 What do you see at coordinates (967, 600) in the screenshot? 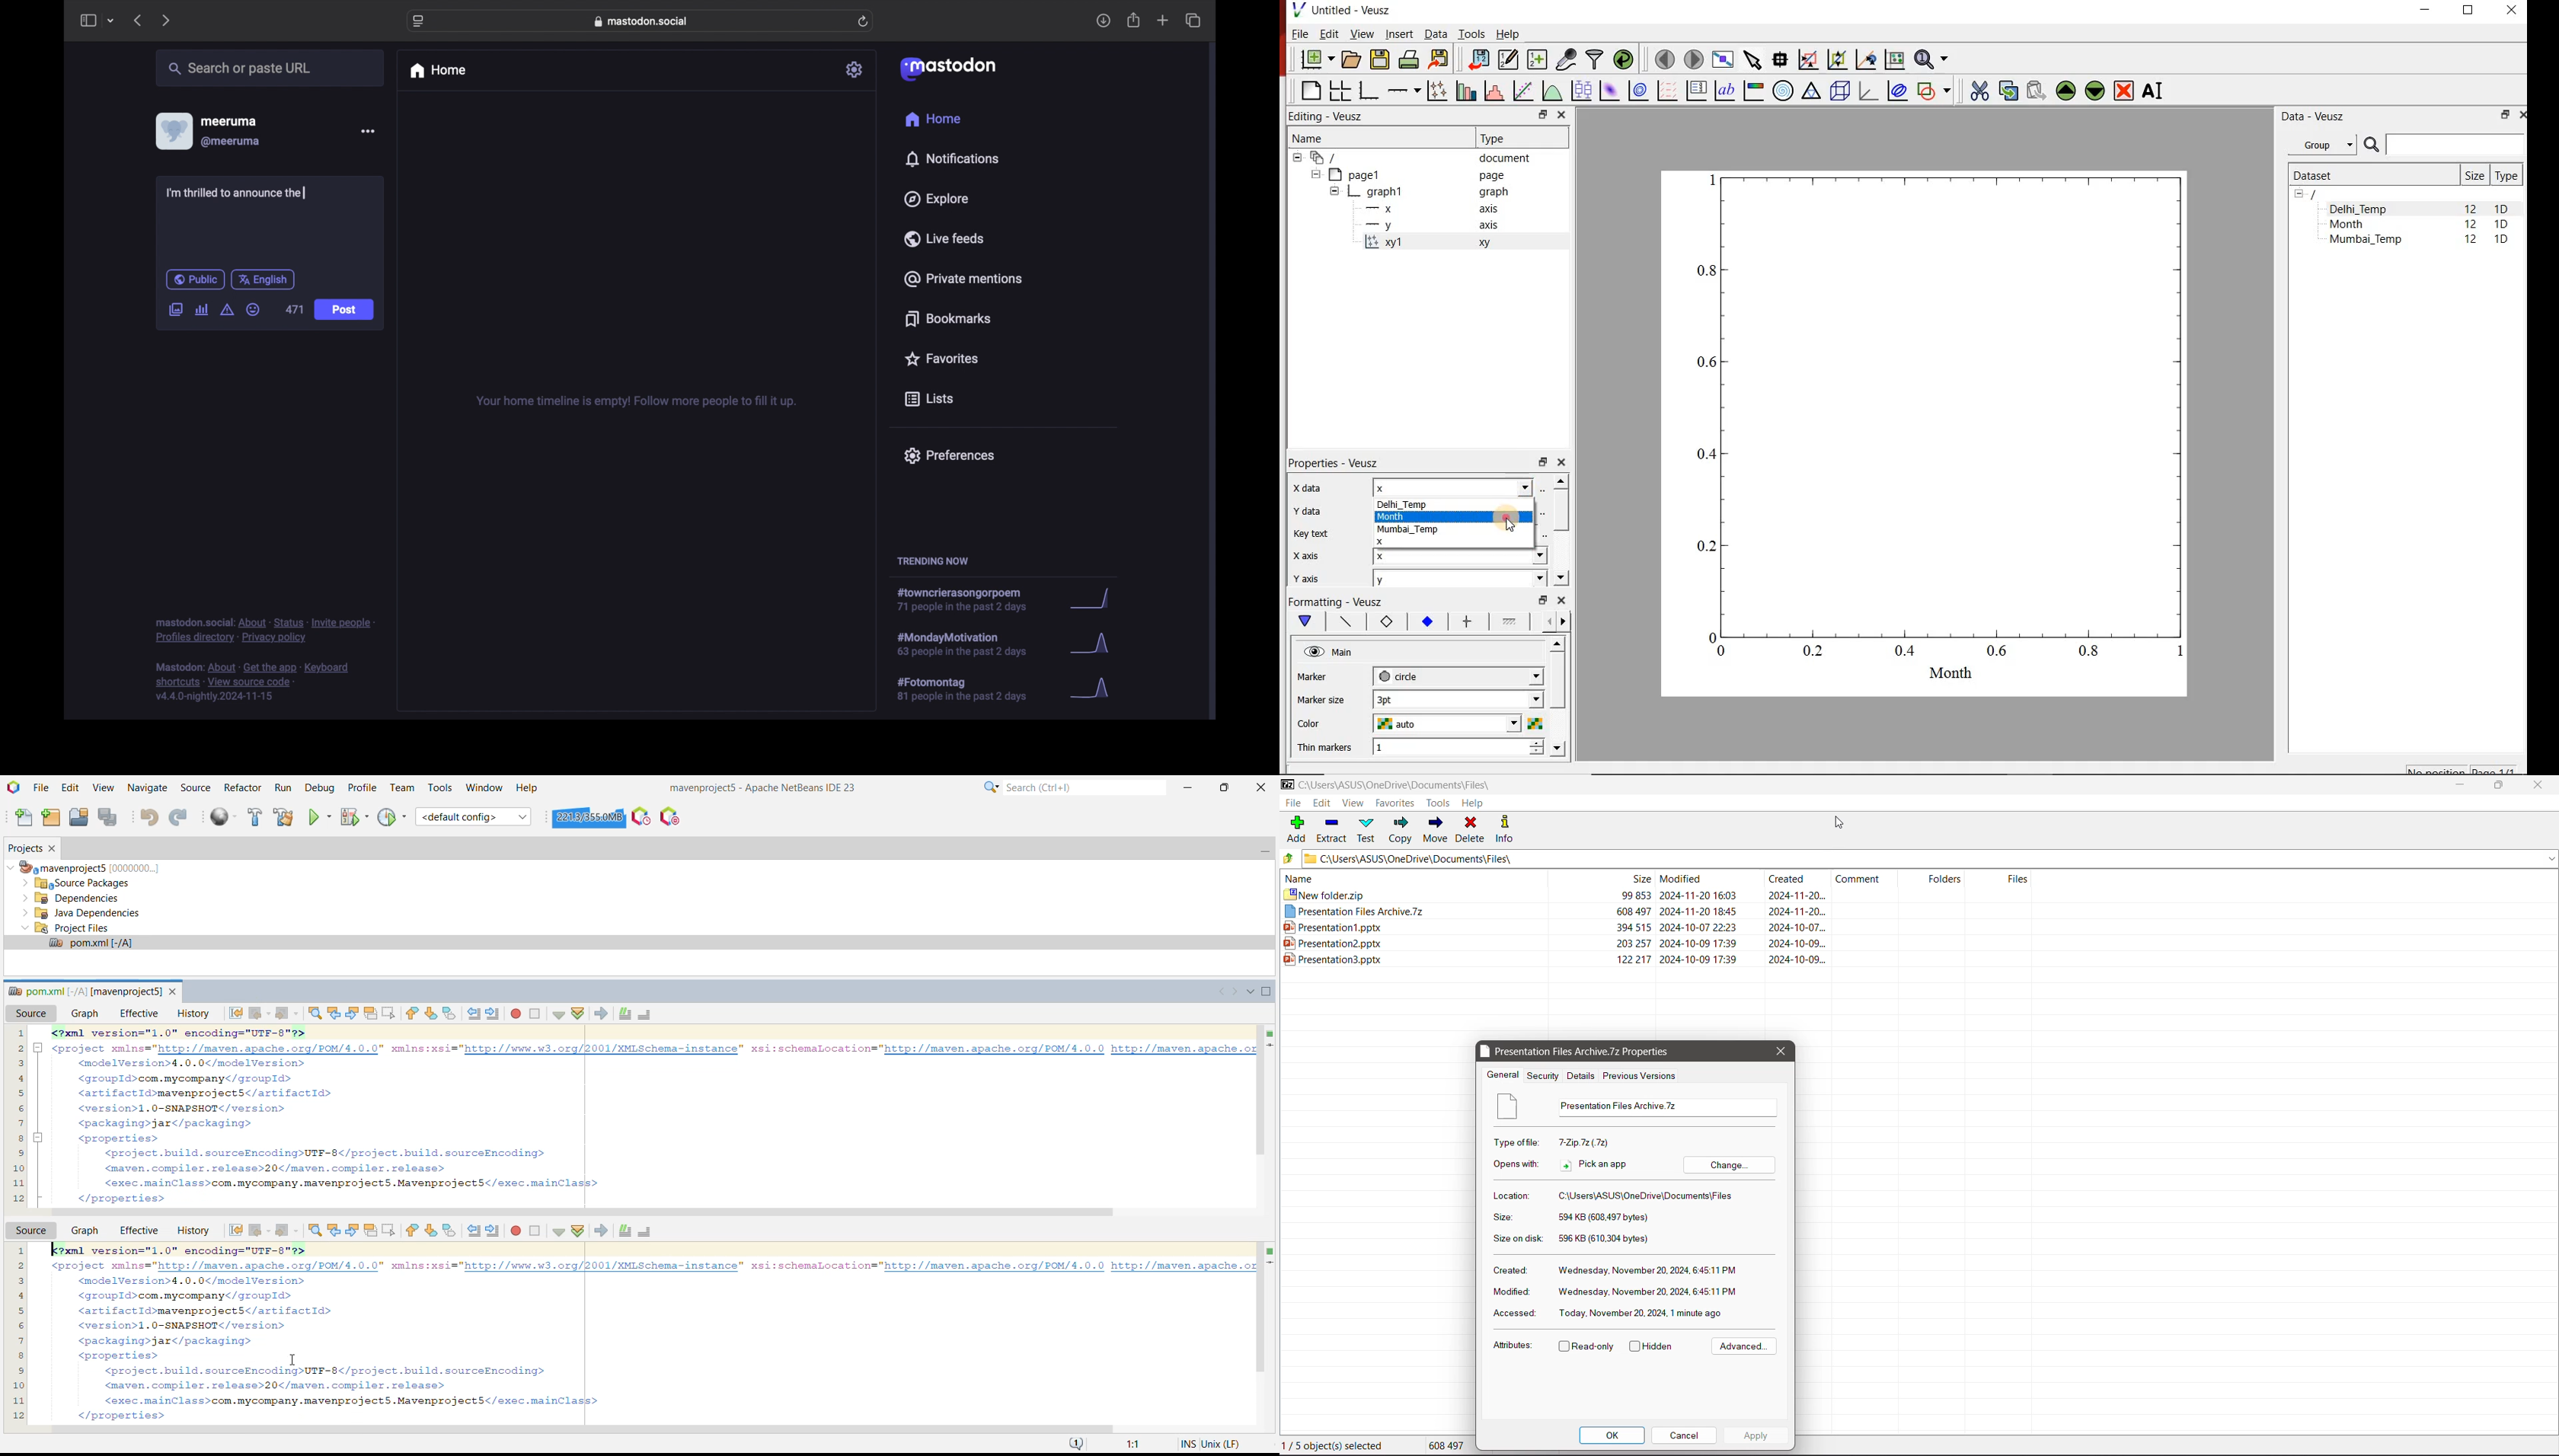
I see `hashtag trend` at bounding box center [967, 600].